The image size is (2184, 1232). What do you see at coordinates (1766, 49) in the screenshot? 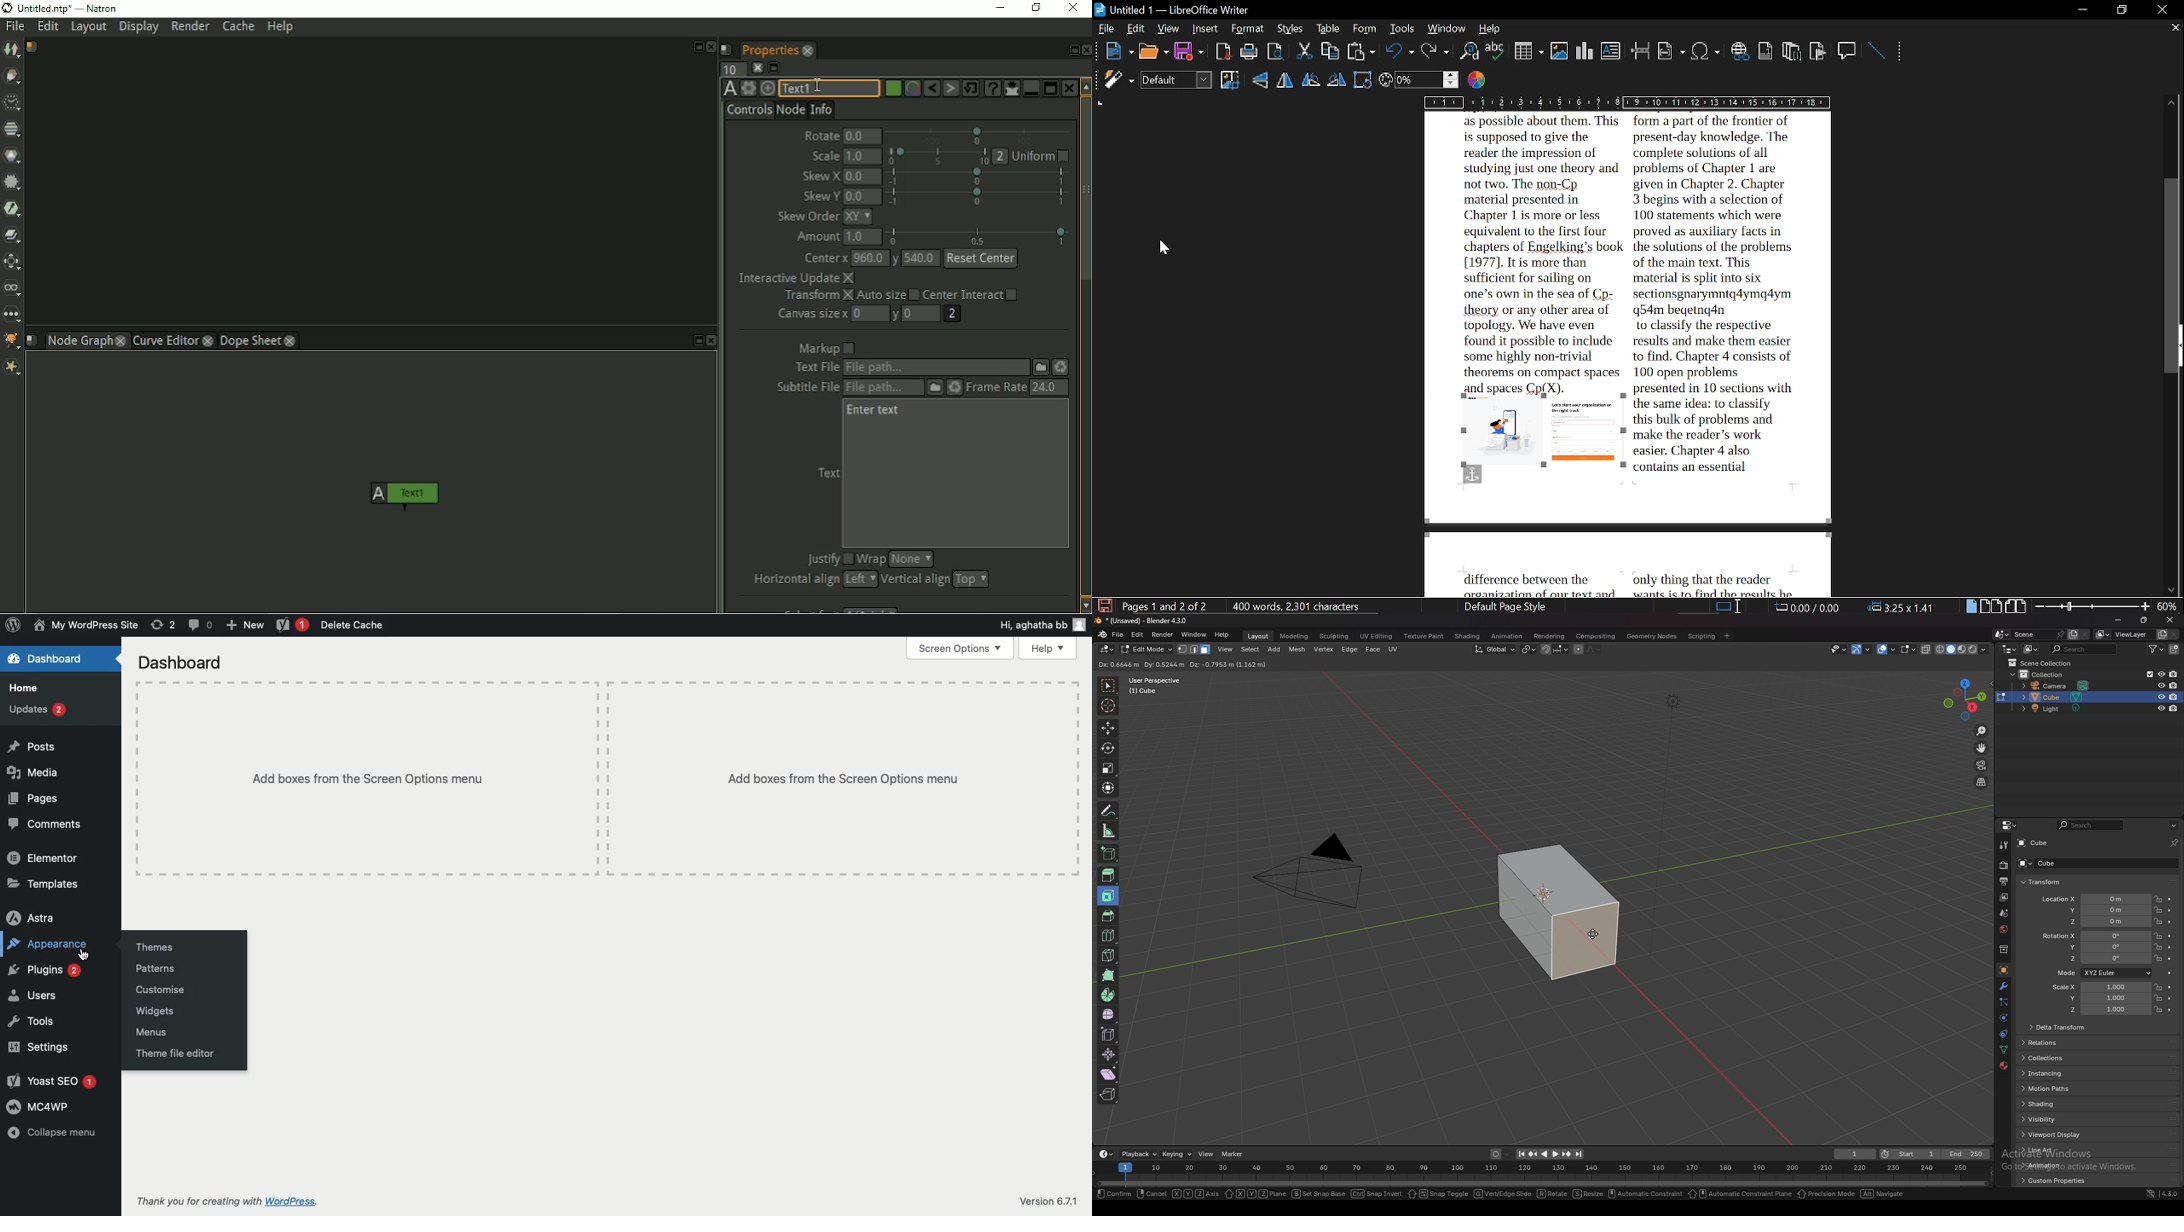
I see `insert footnote` at bounding box center [1766, 49].